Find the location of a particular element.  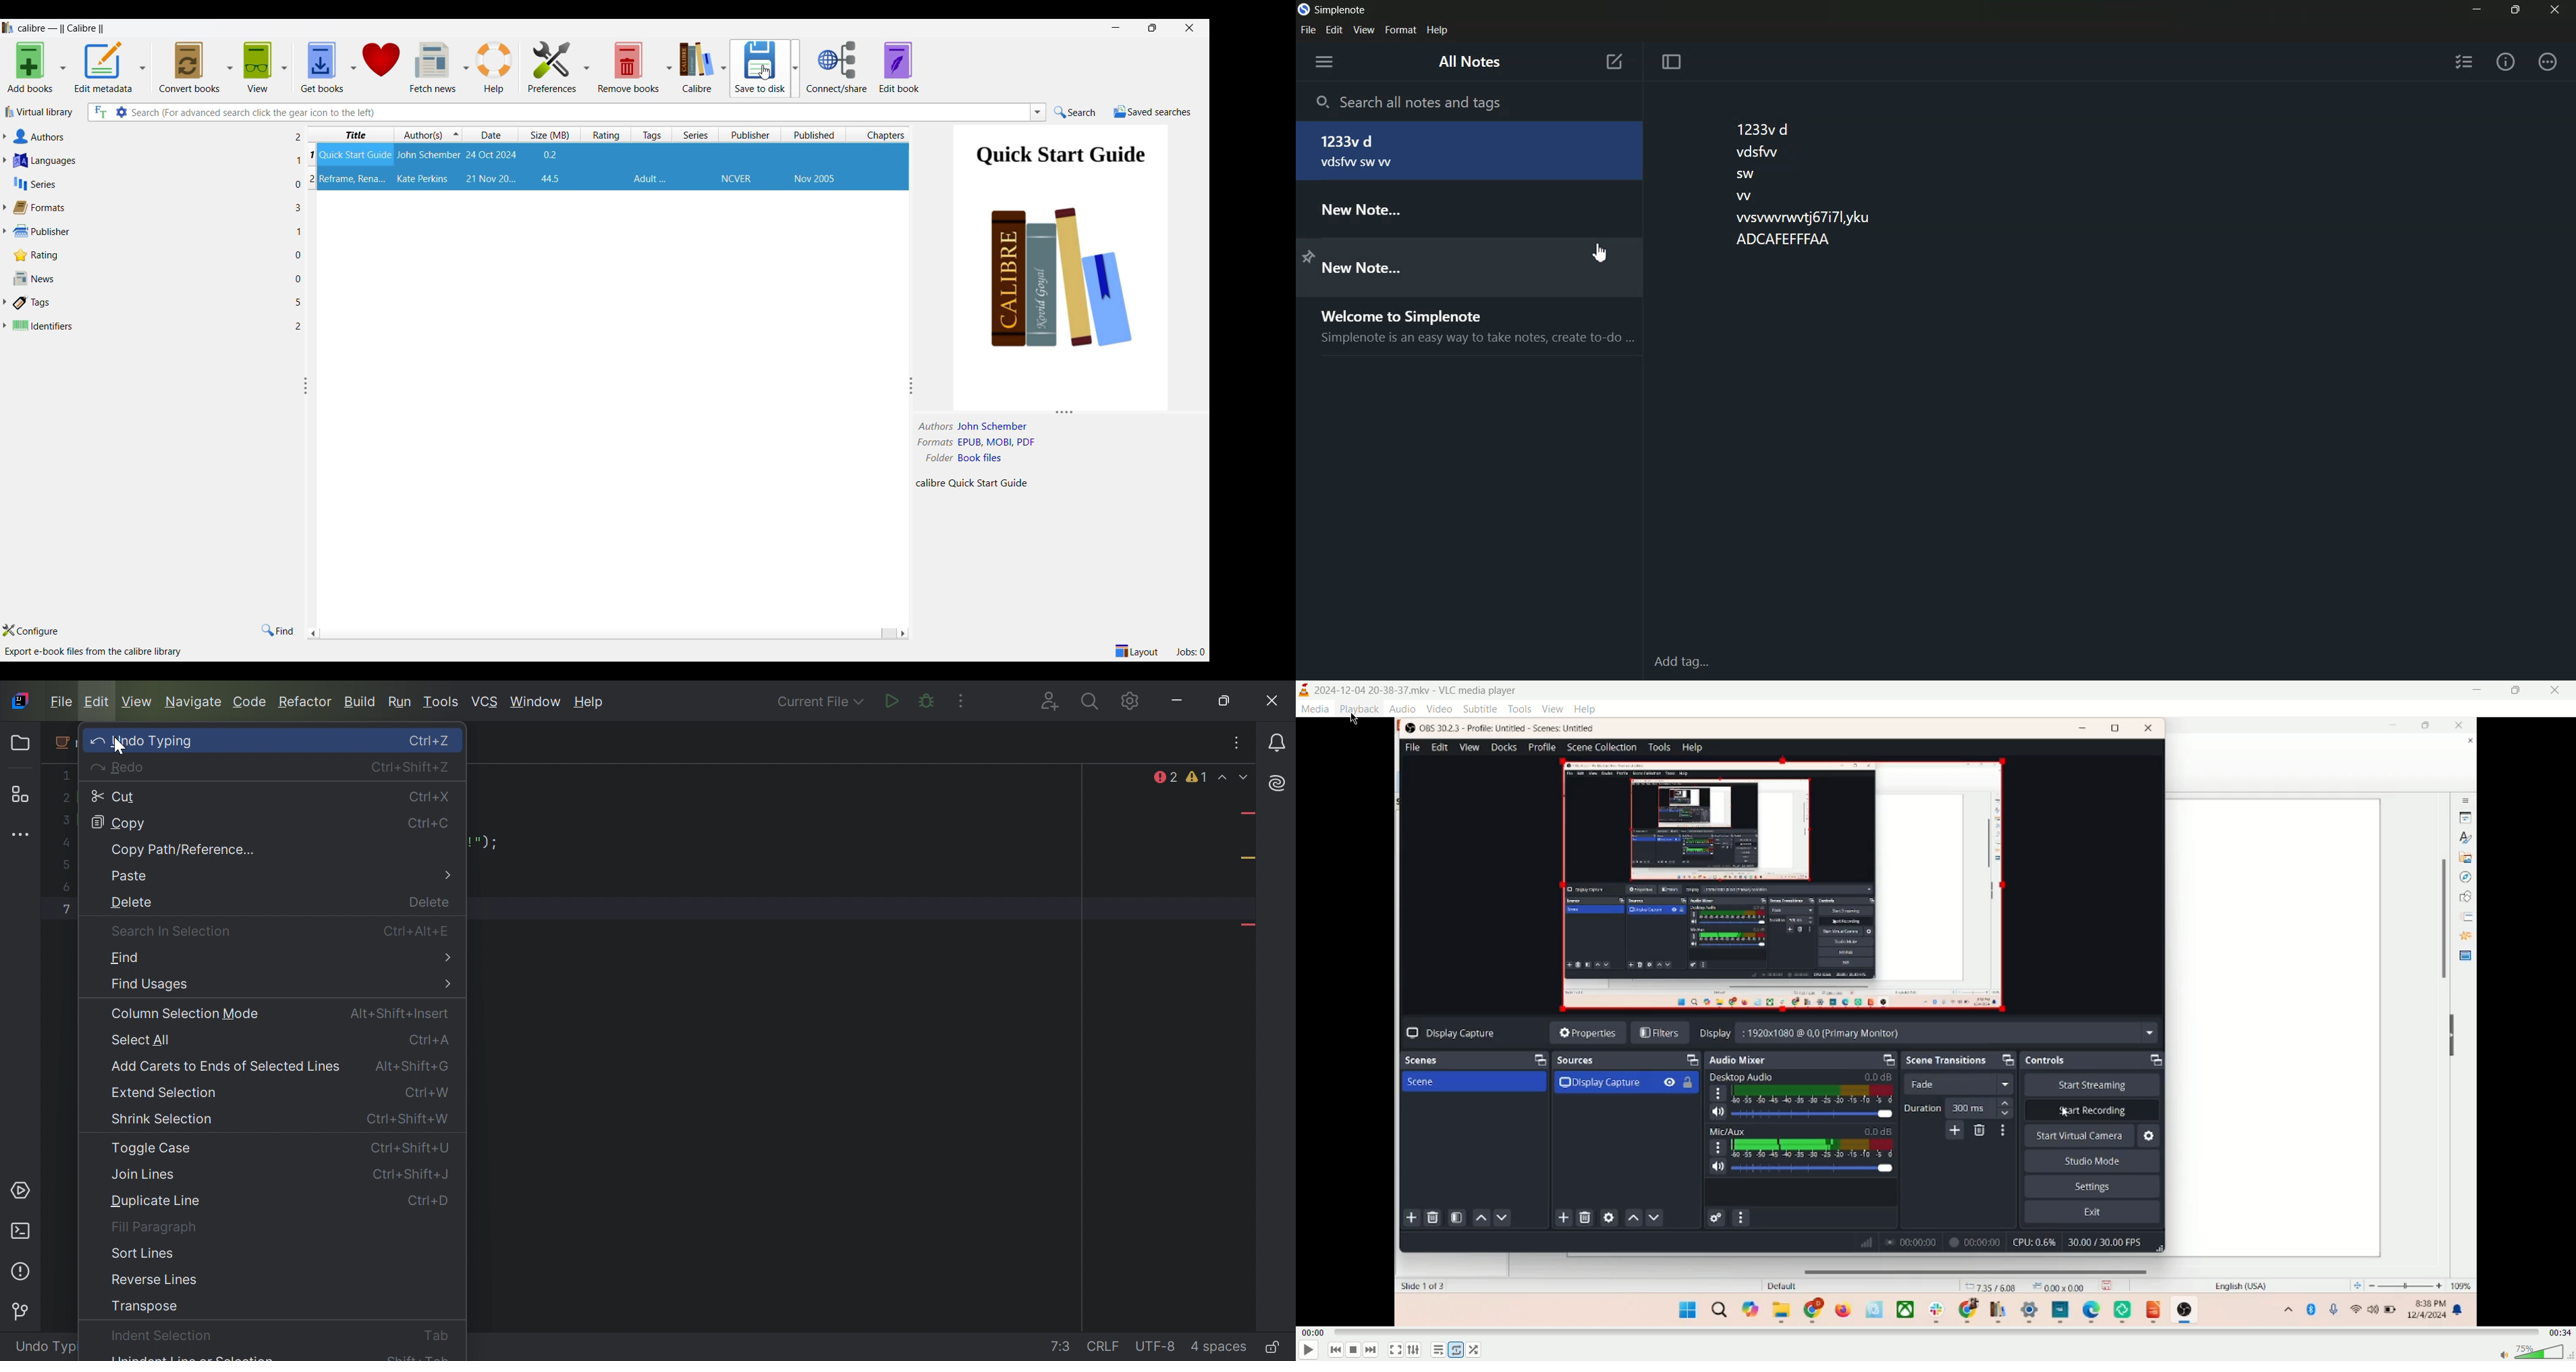

5 is located at coordinates (299, 303).